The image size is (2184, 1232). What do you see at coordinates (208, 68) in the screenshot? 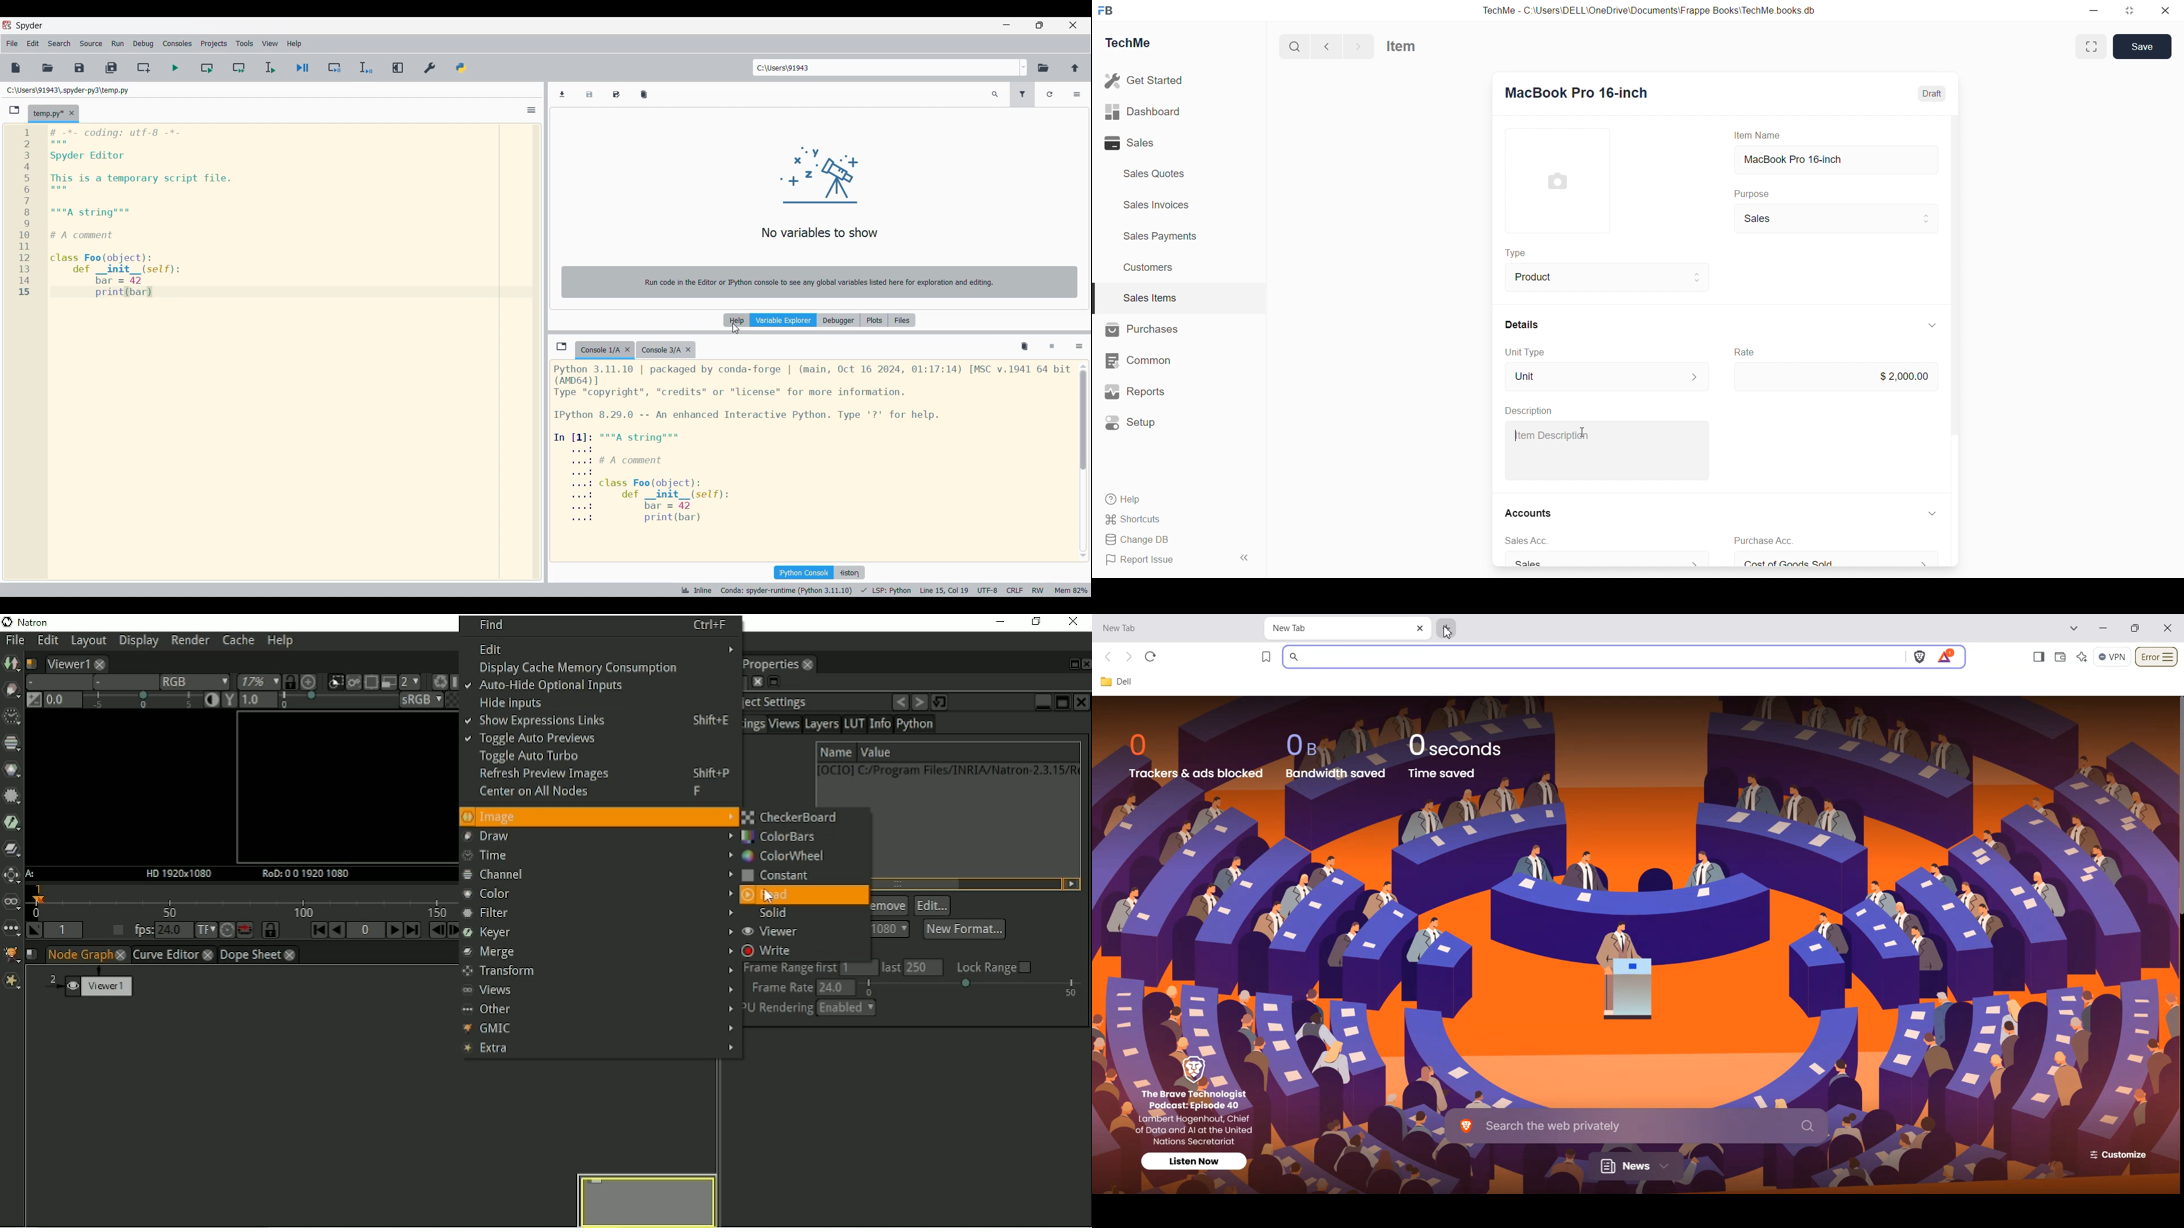
I see `Run current cell` at bounding box center [208, 68].